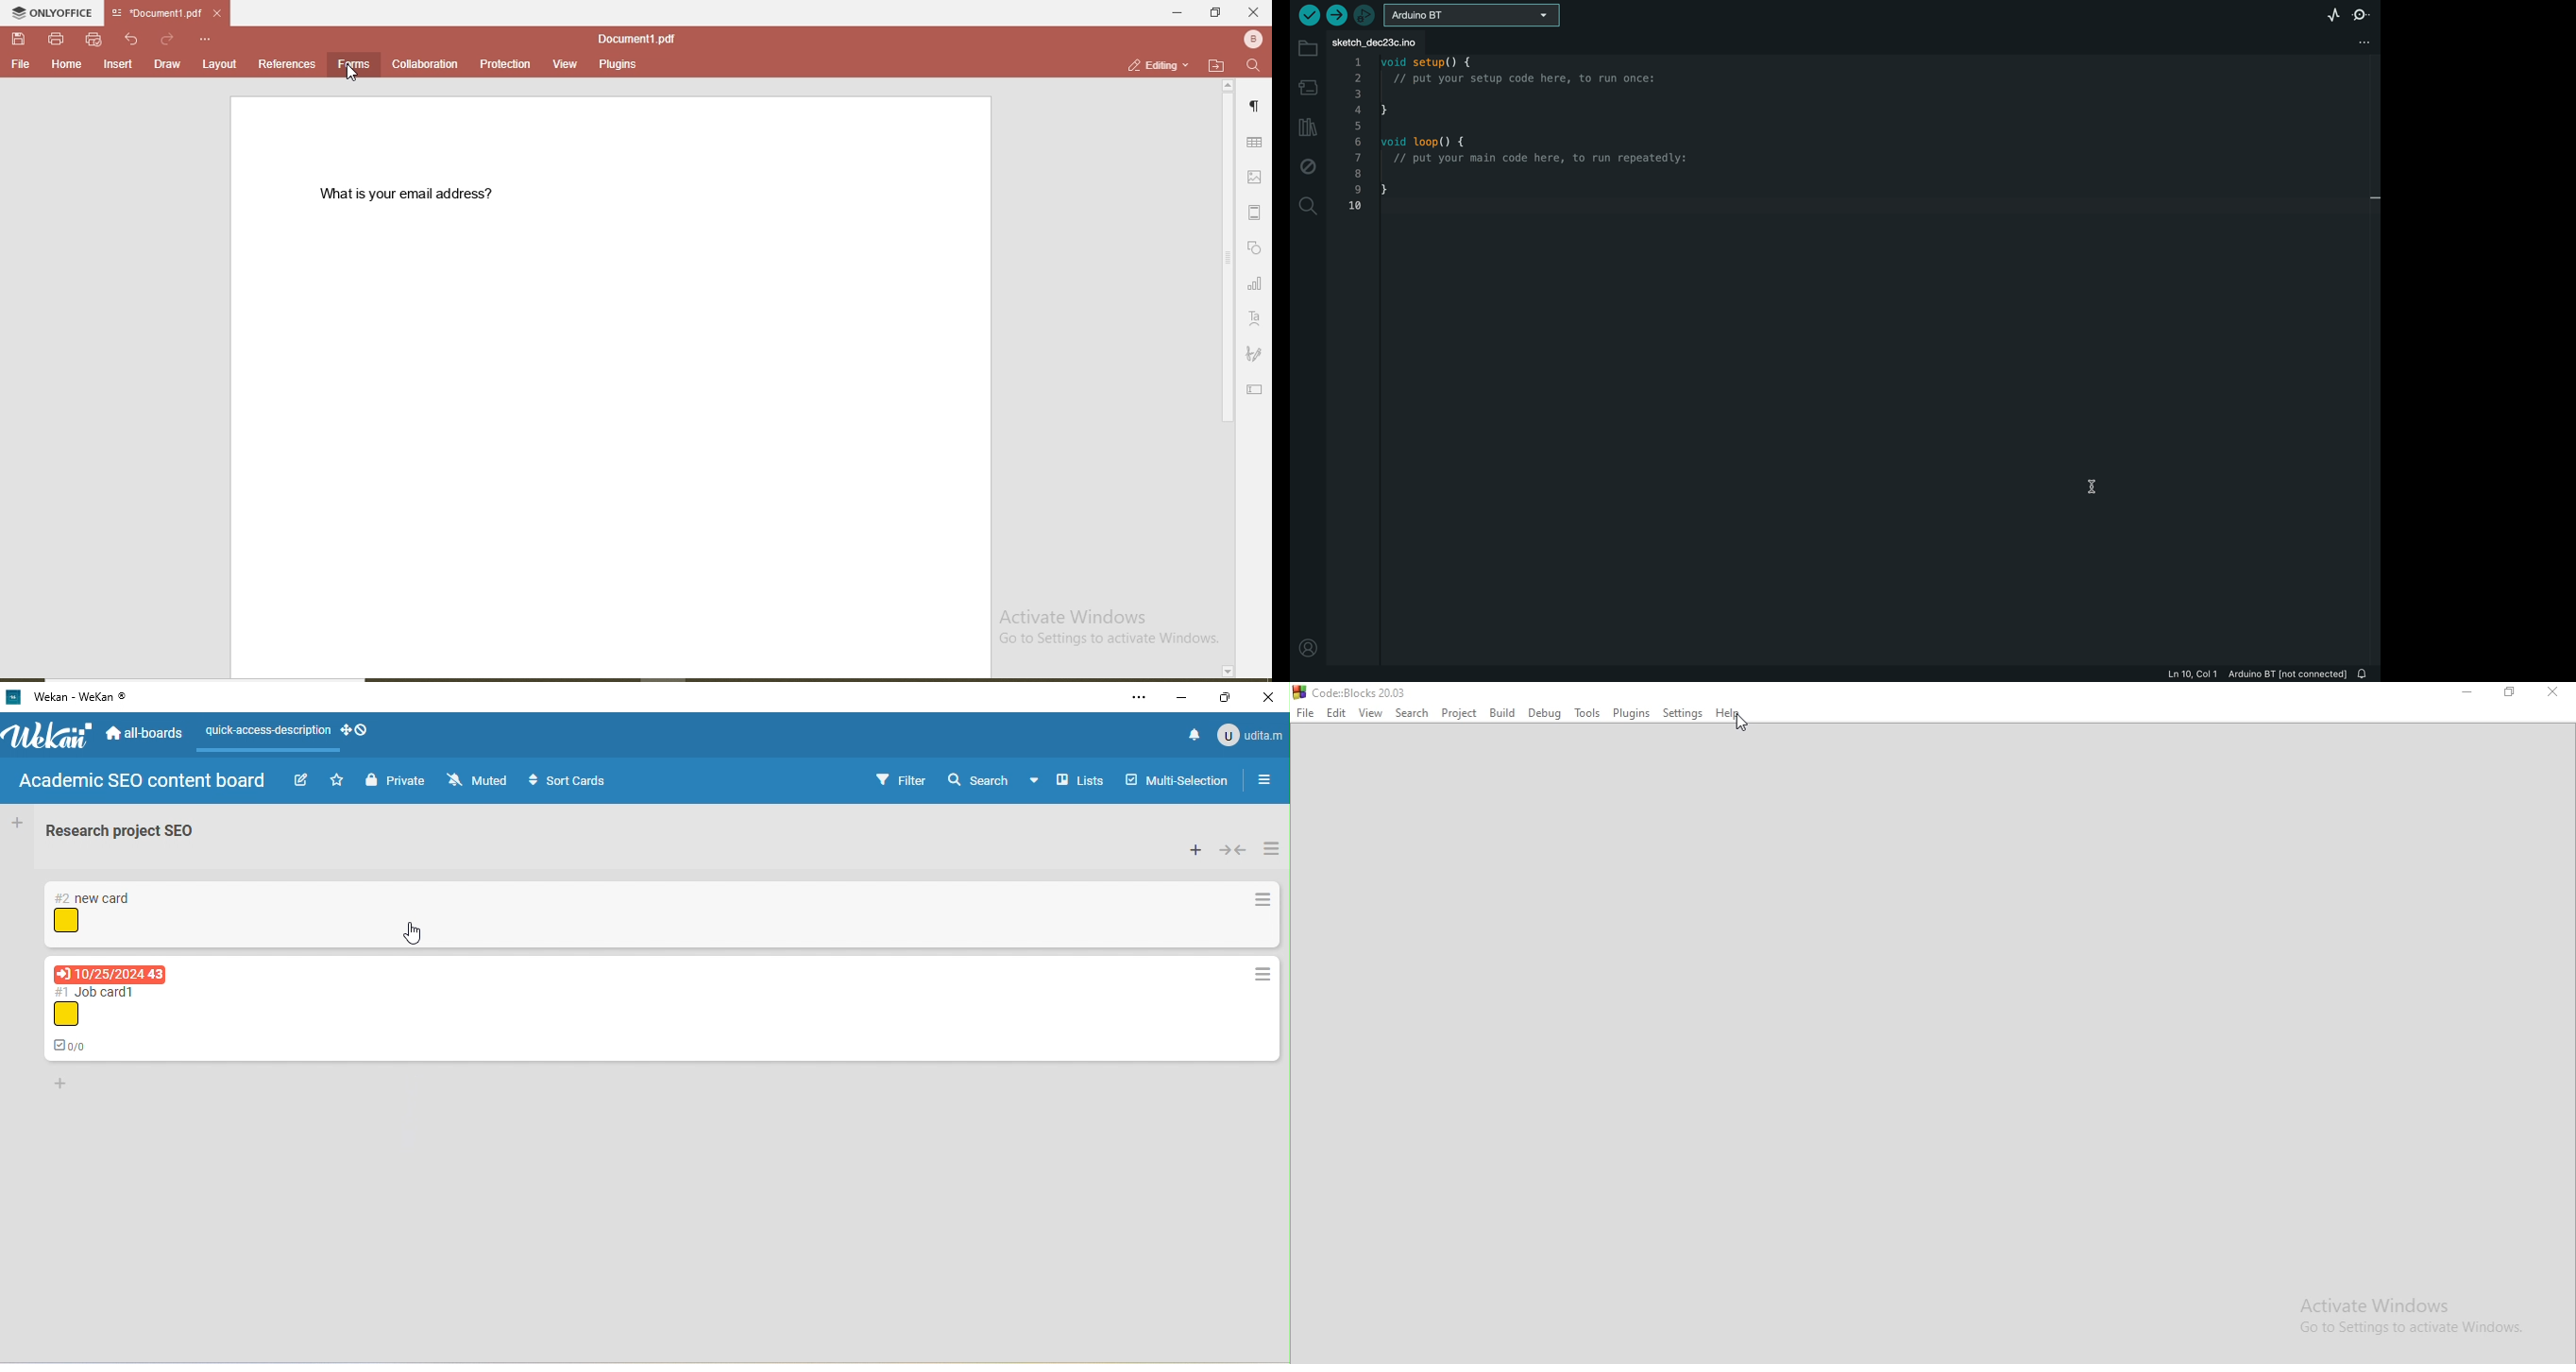 The width and height of the screenshot is (2576, 1372). I want to click on title, so click(76, 698).